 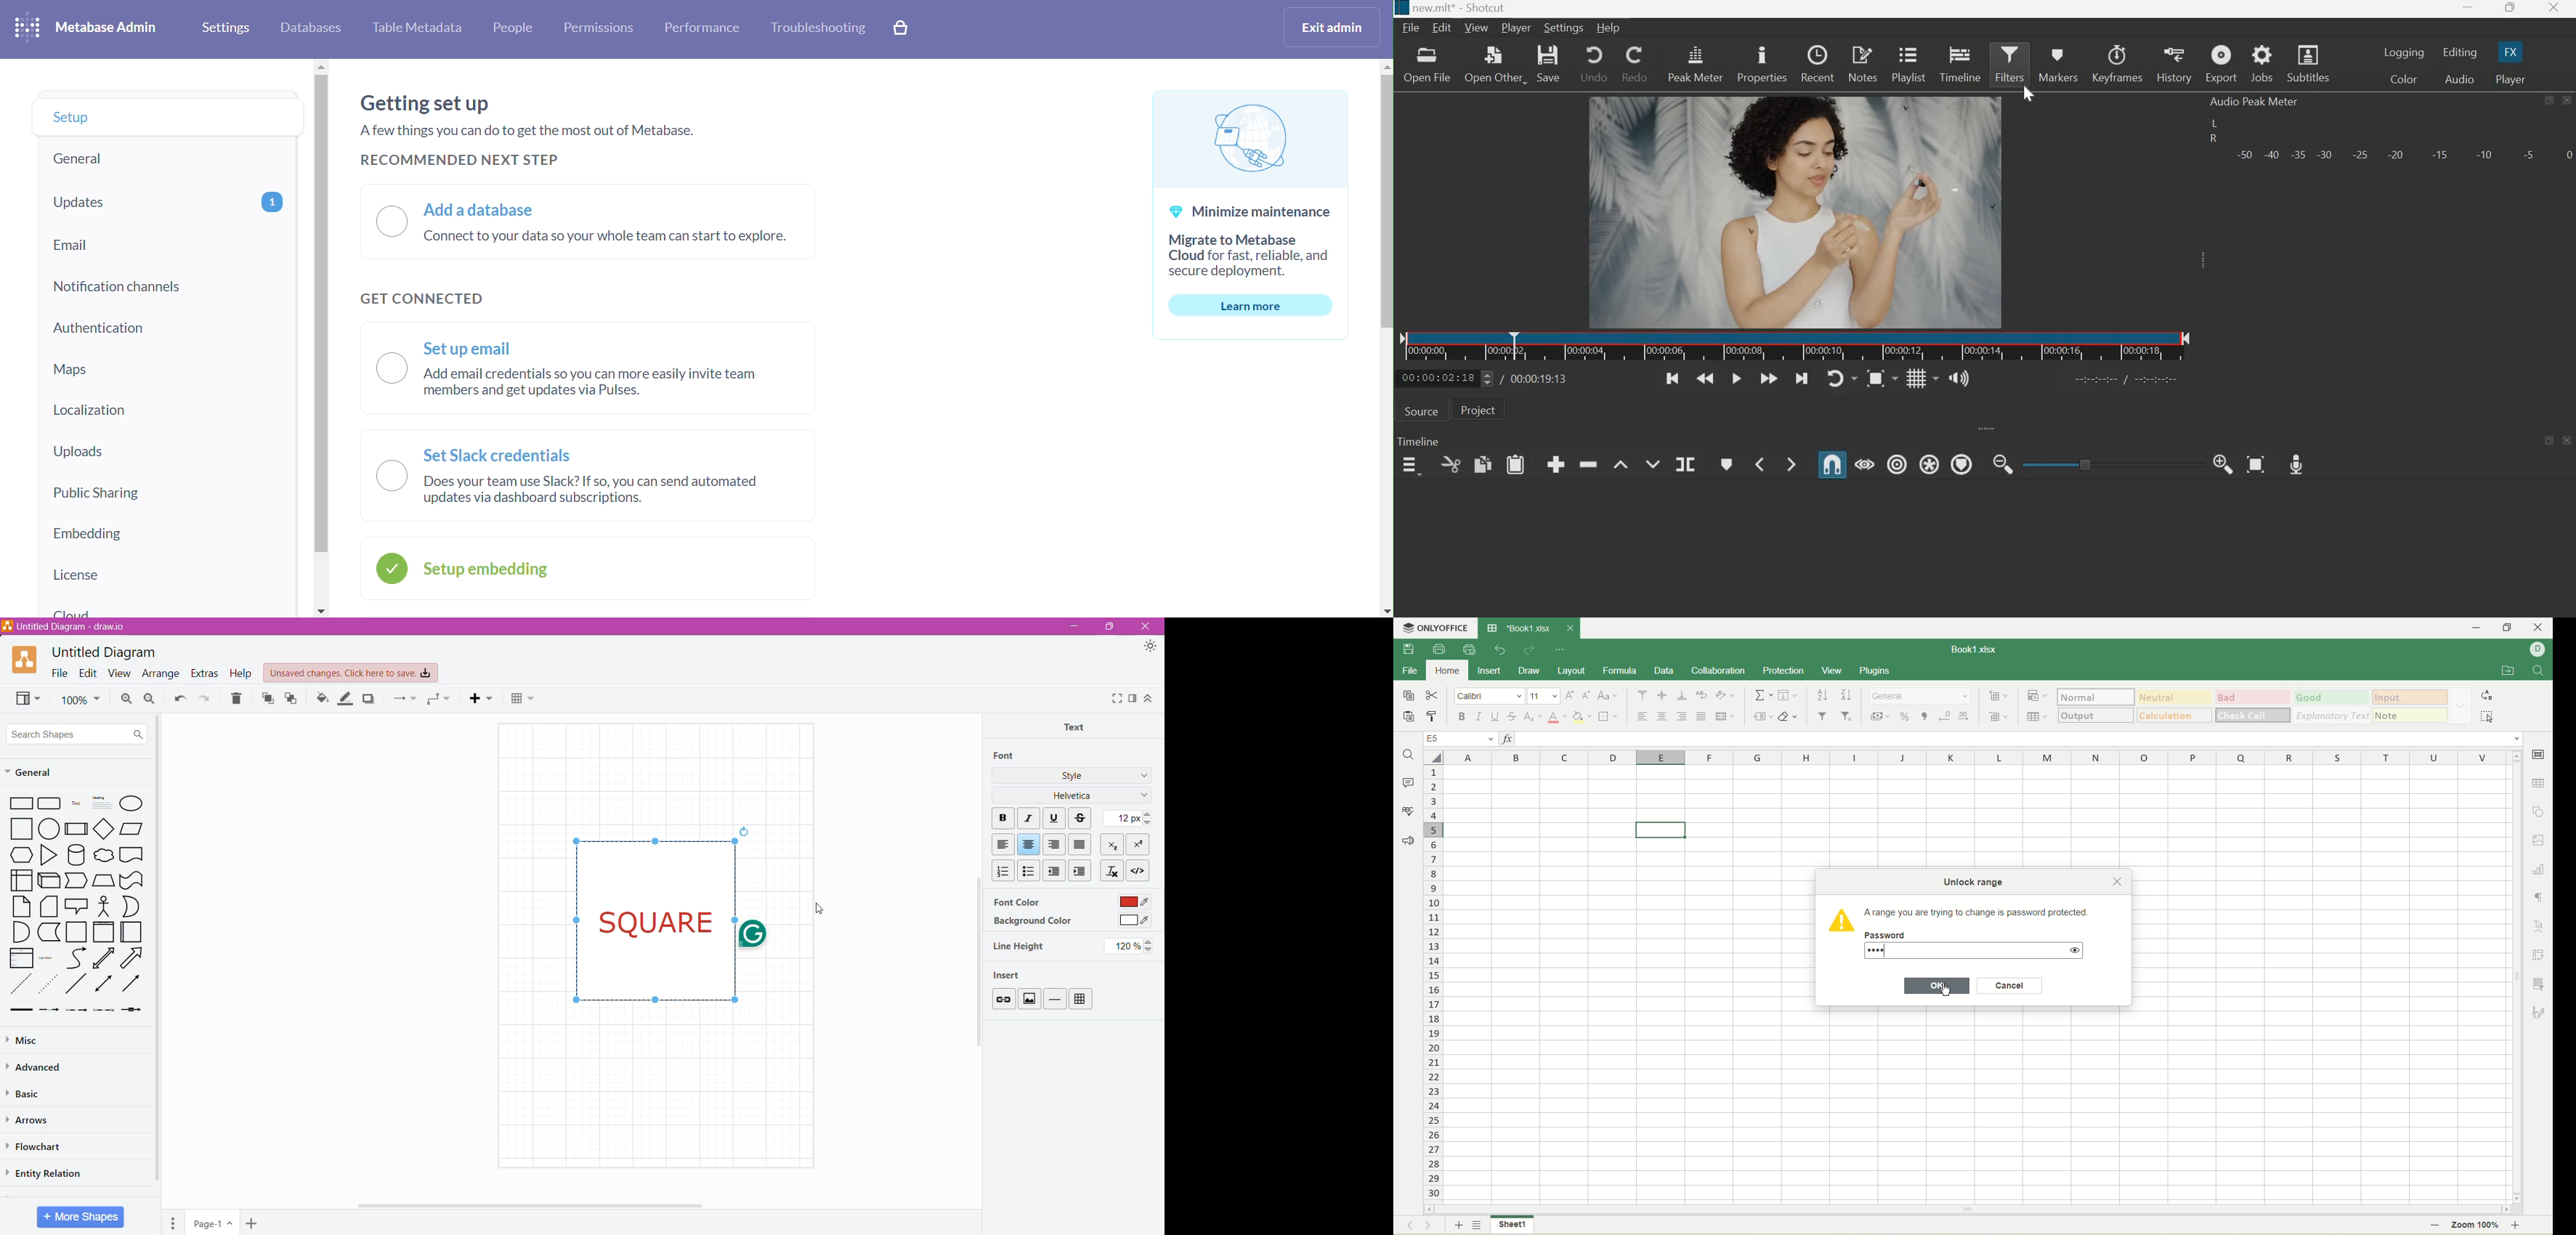 I want to click on select all, so click(x=1433, y=758).